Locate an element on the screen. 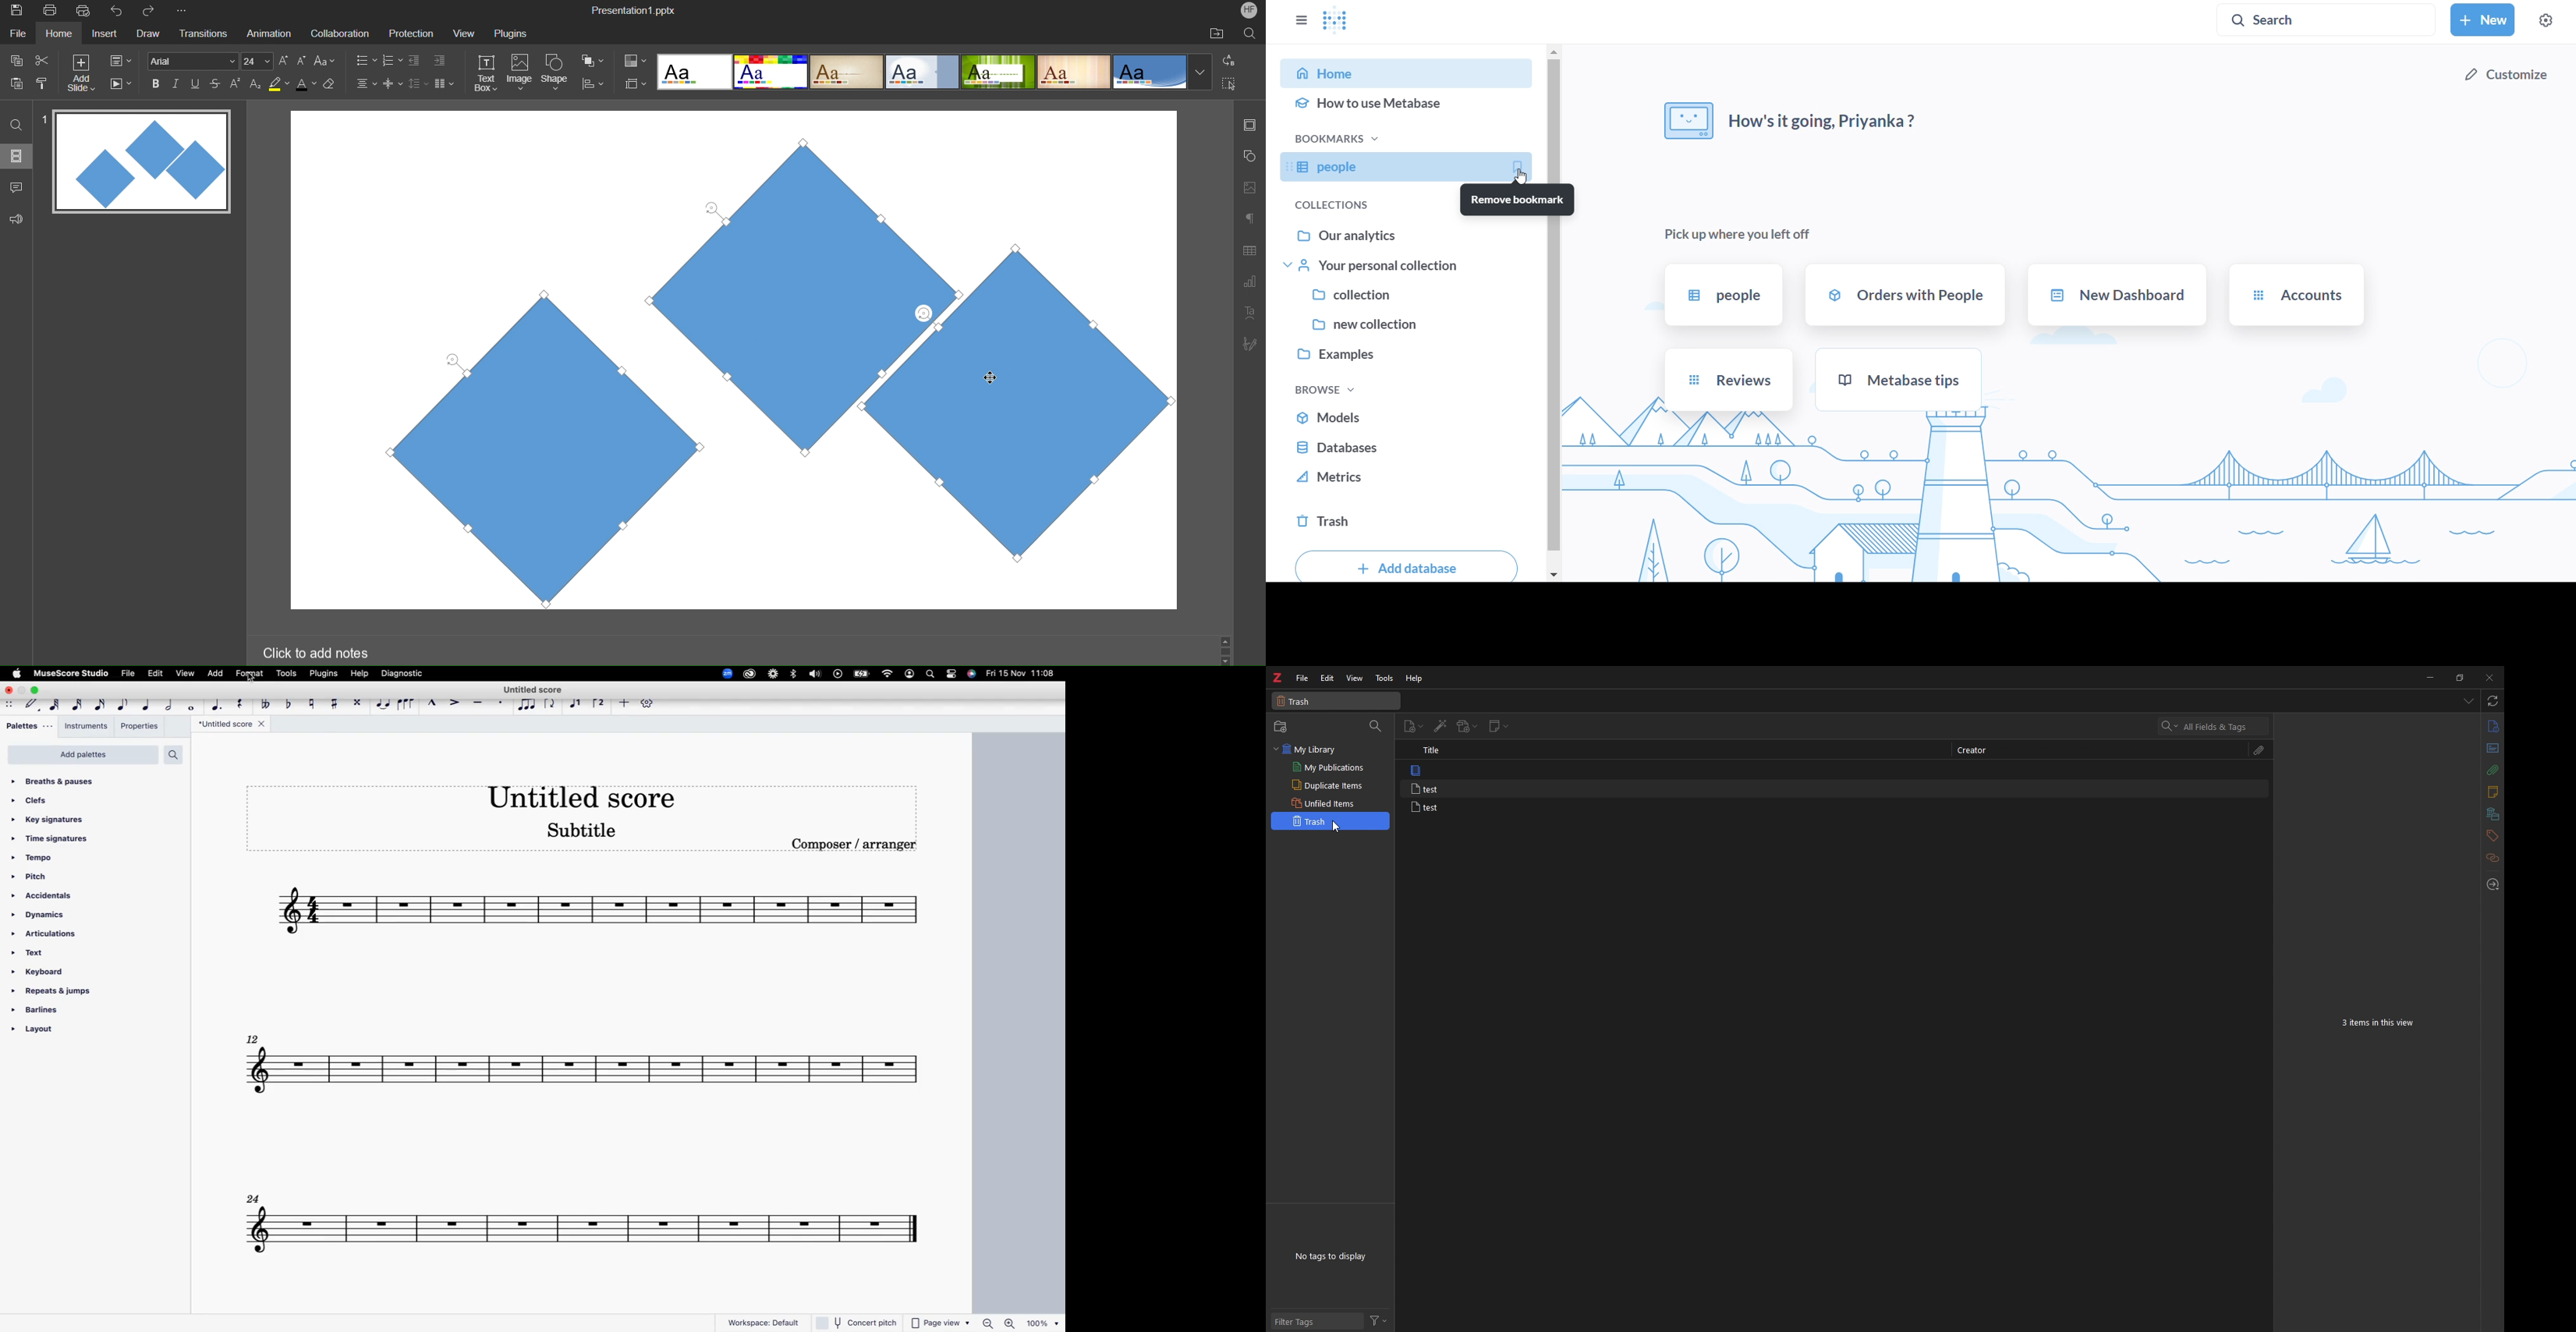 Image resolution: width=2576 pixels, height=1344 pixels. add is located at coordinates (217, 674).